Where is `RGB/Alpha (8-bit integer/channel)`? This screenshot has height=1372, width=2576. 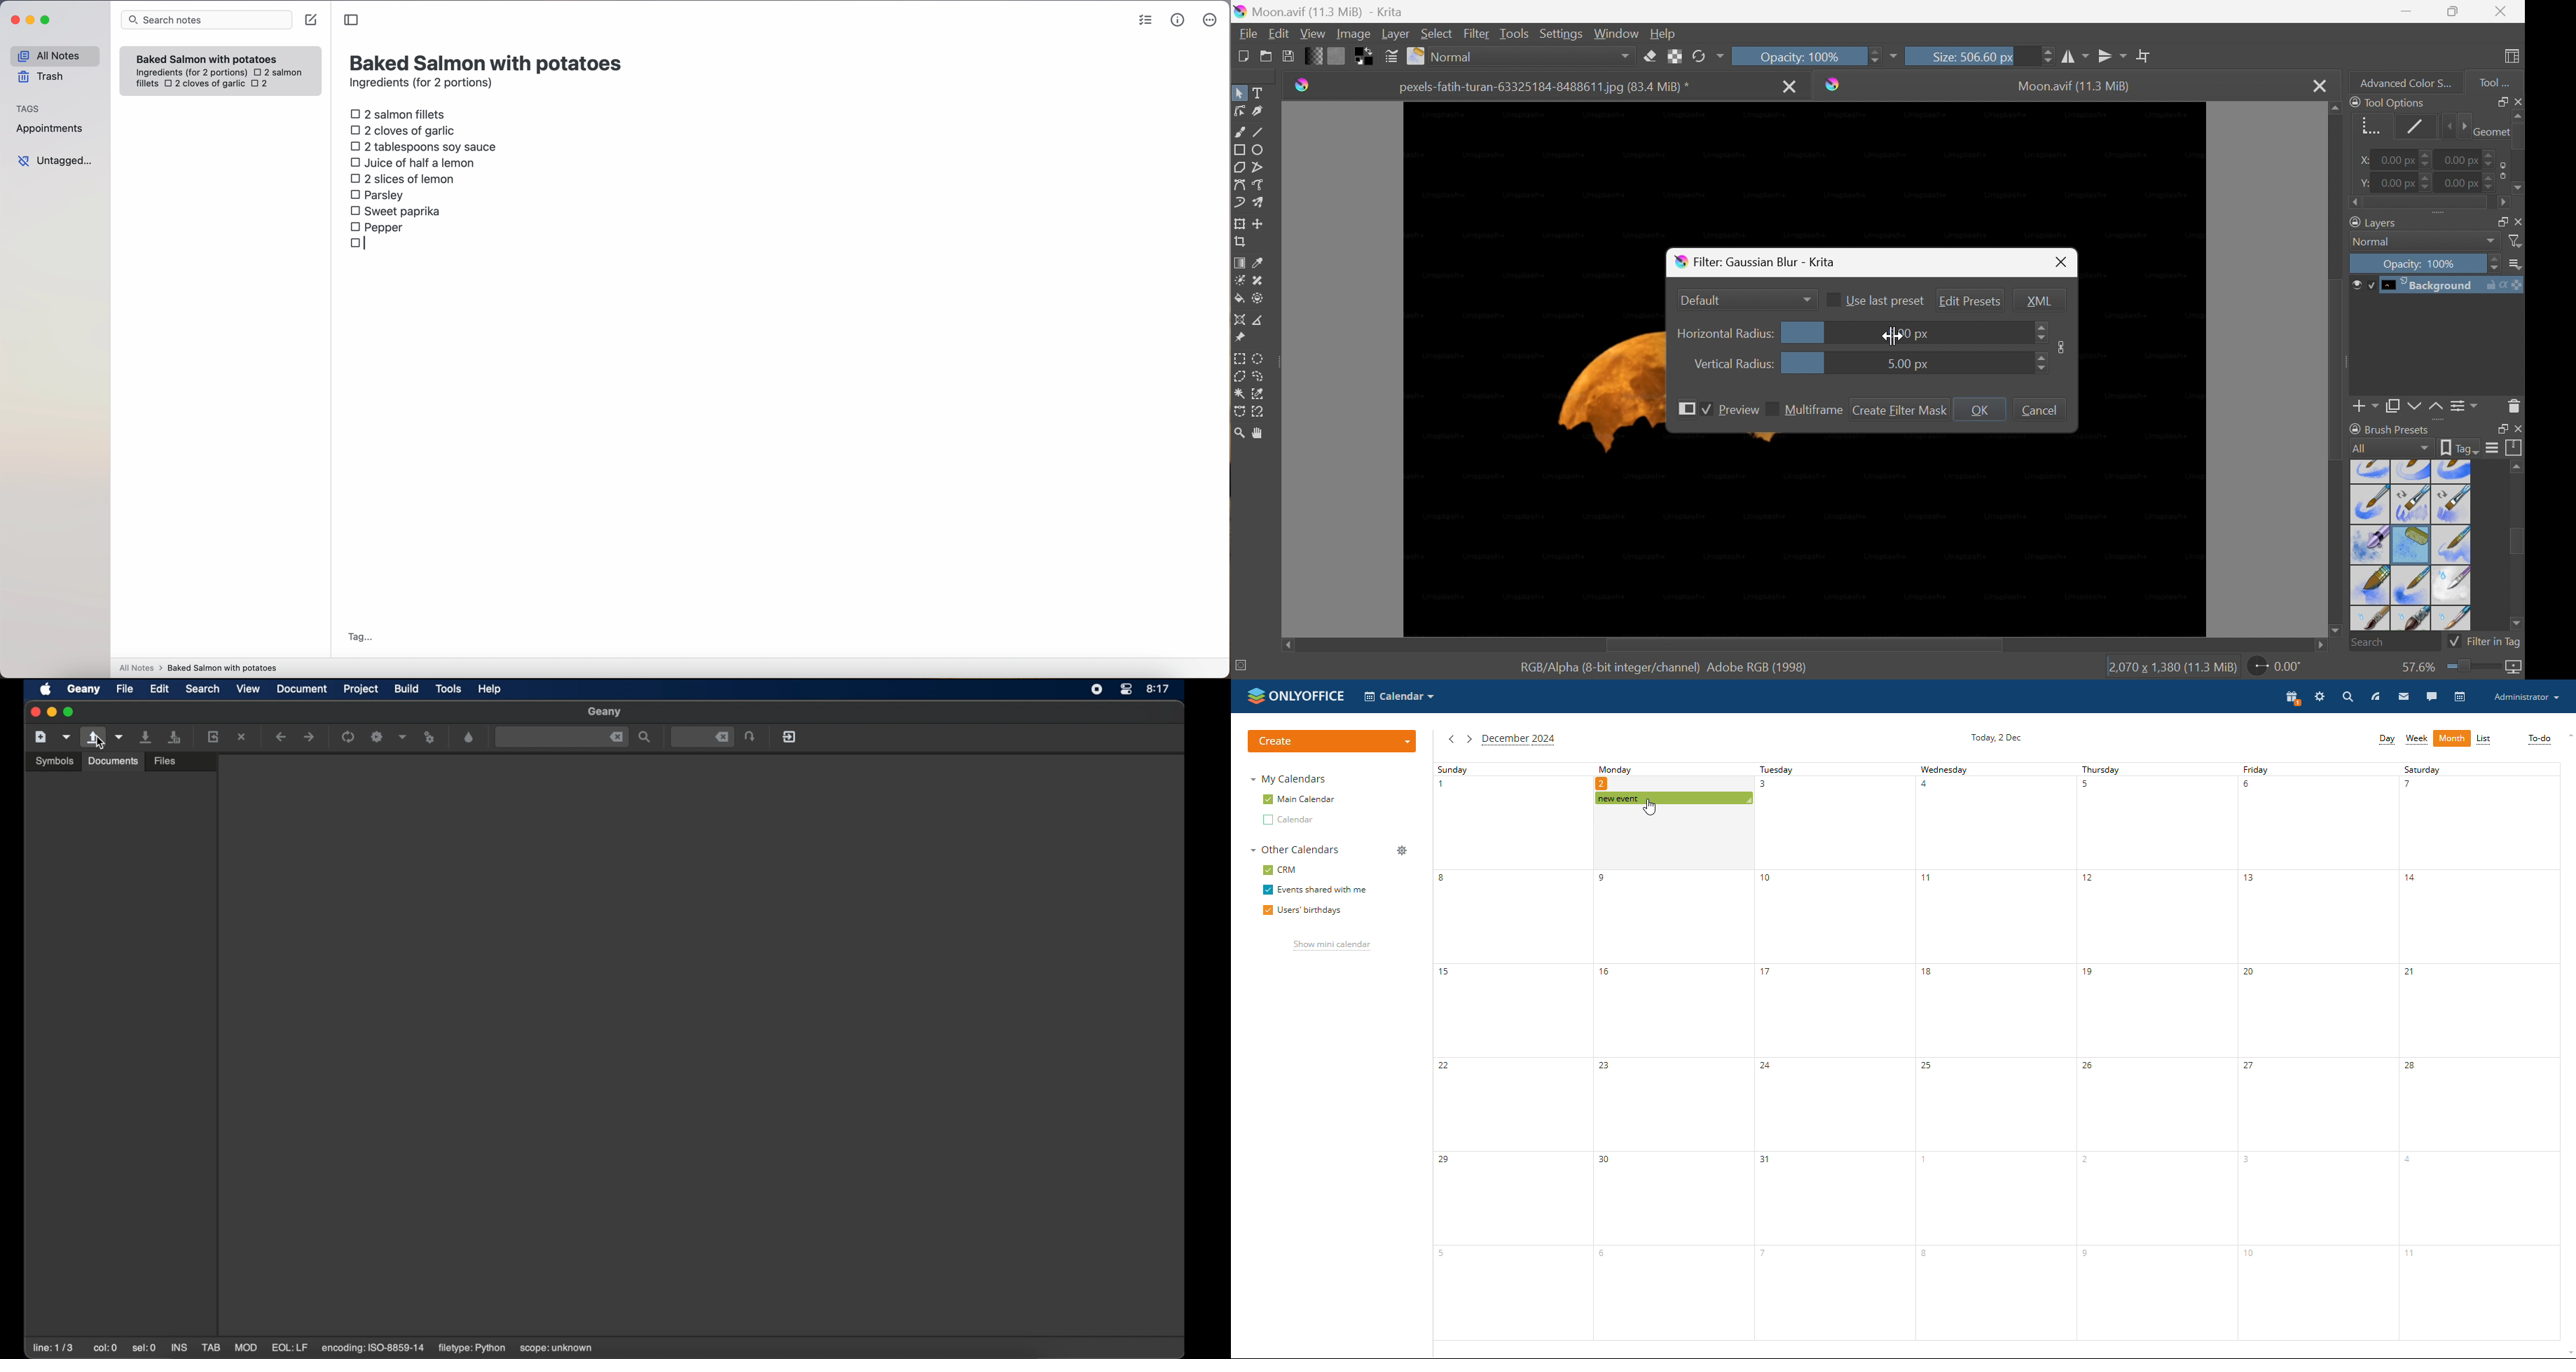
RGB/Alpha (8-bit integer/channel) is located at coordinates (1607, 668).